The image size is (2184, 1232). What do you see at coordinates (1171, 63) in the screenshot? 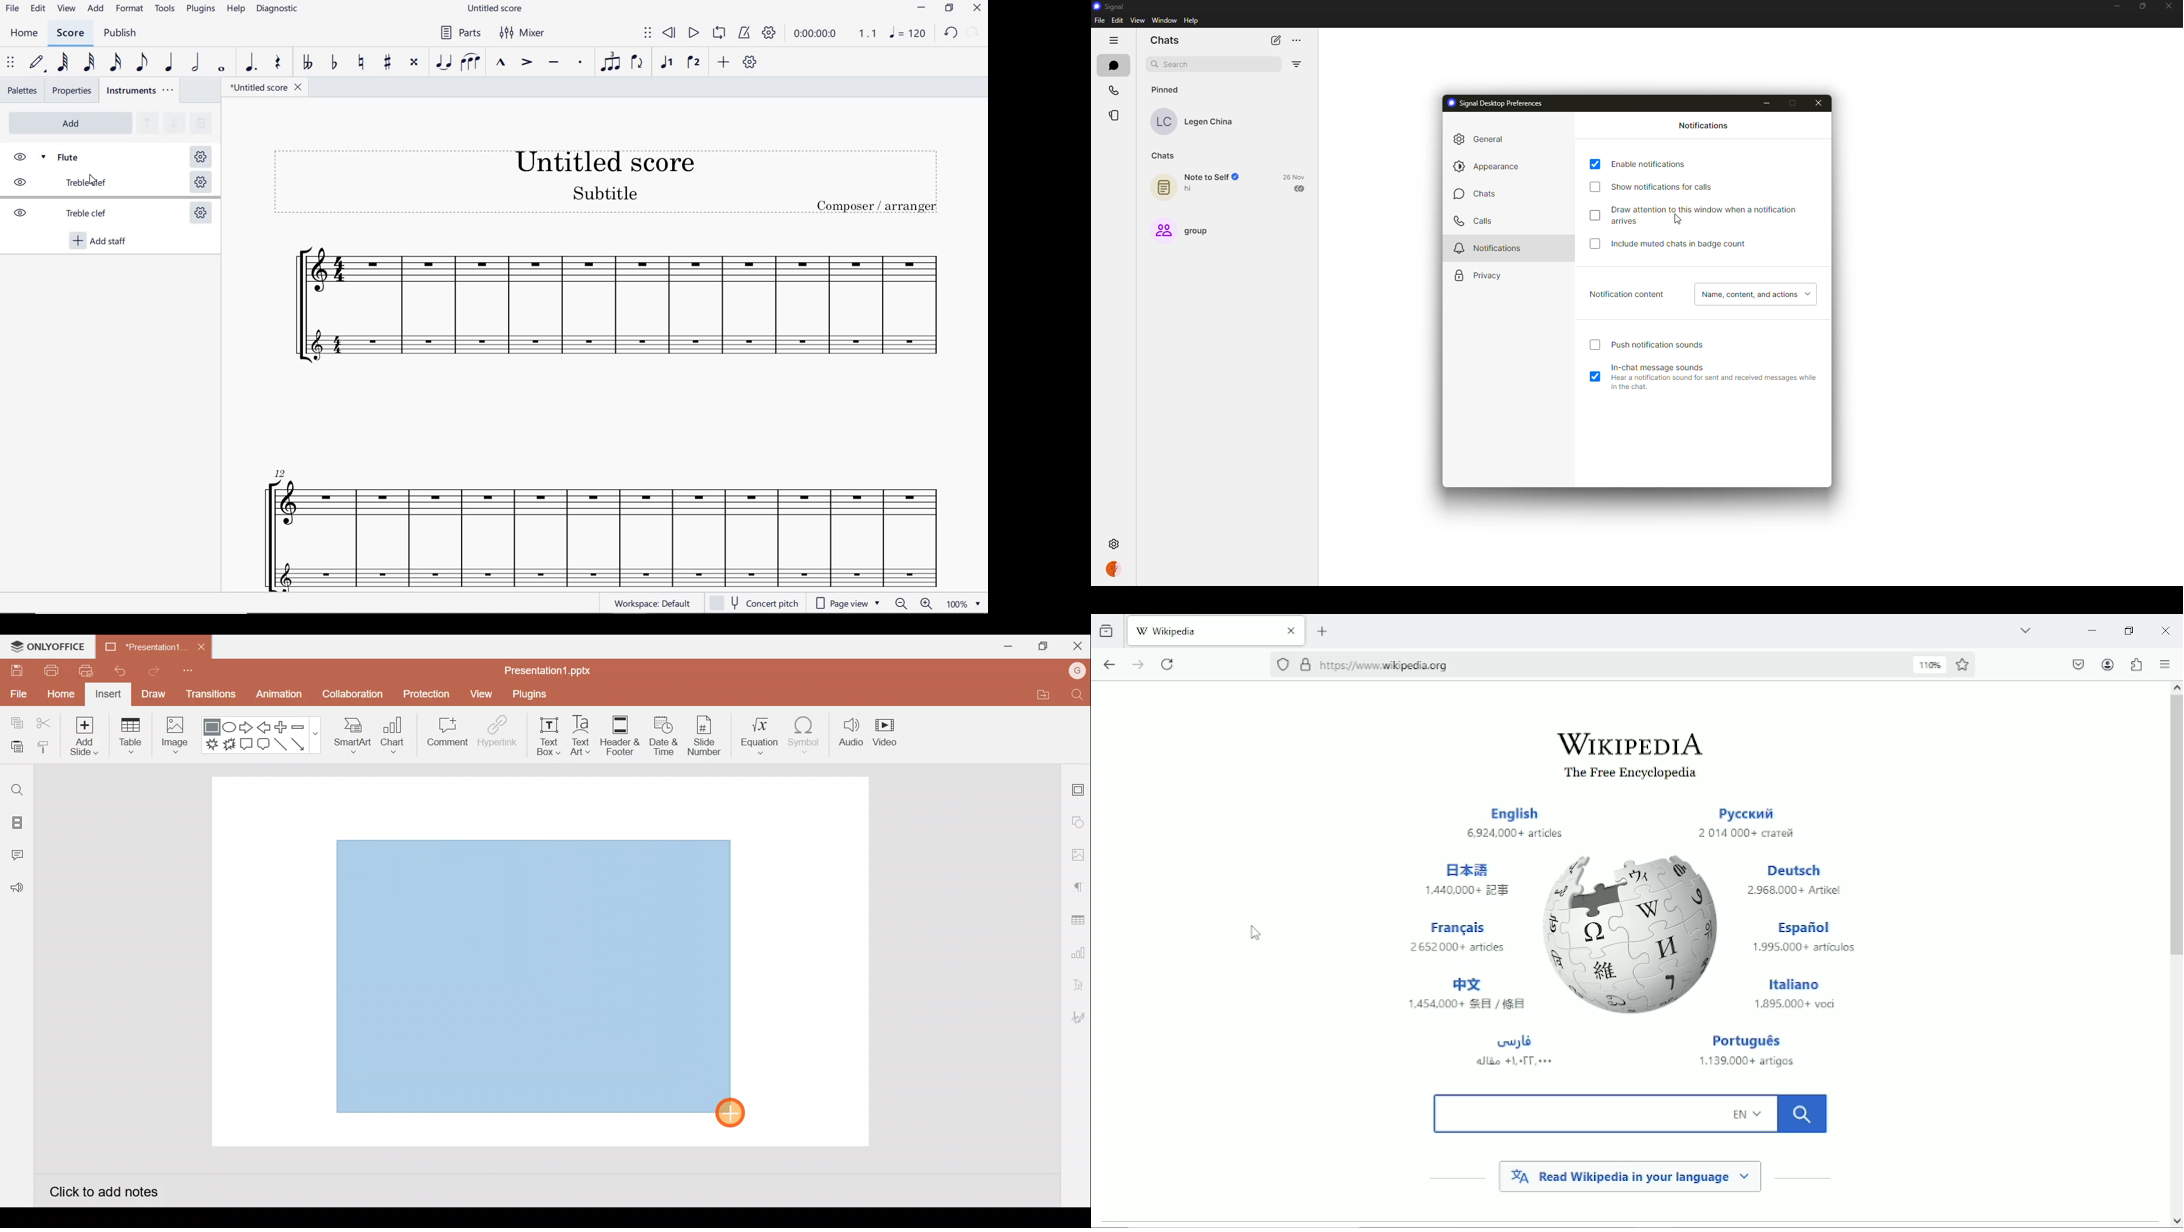
I see `search` at bounding box center [1171, 63].